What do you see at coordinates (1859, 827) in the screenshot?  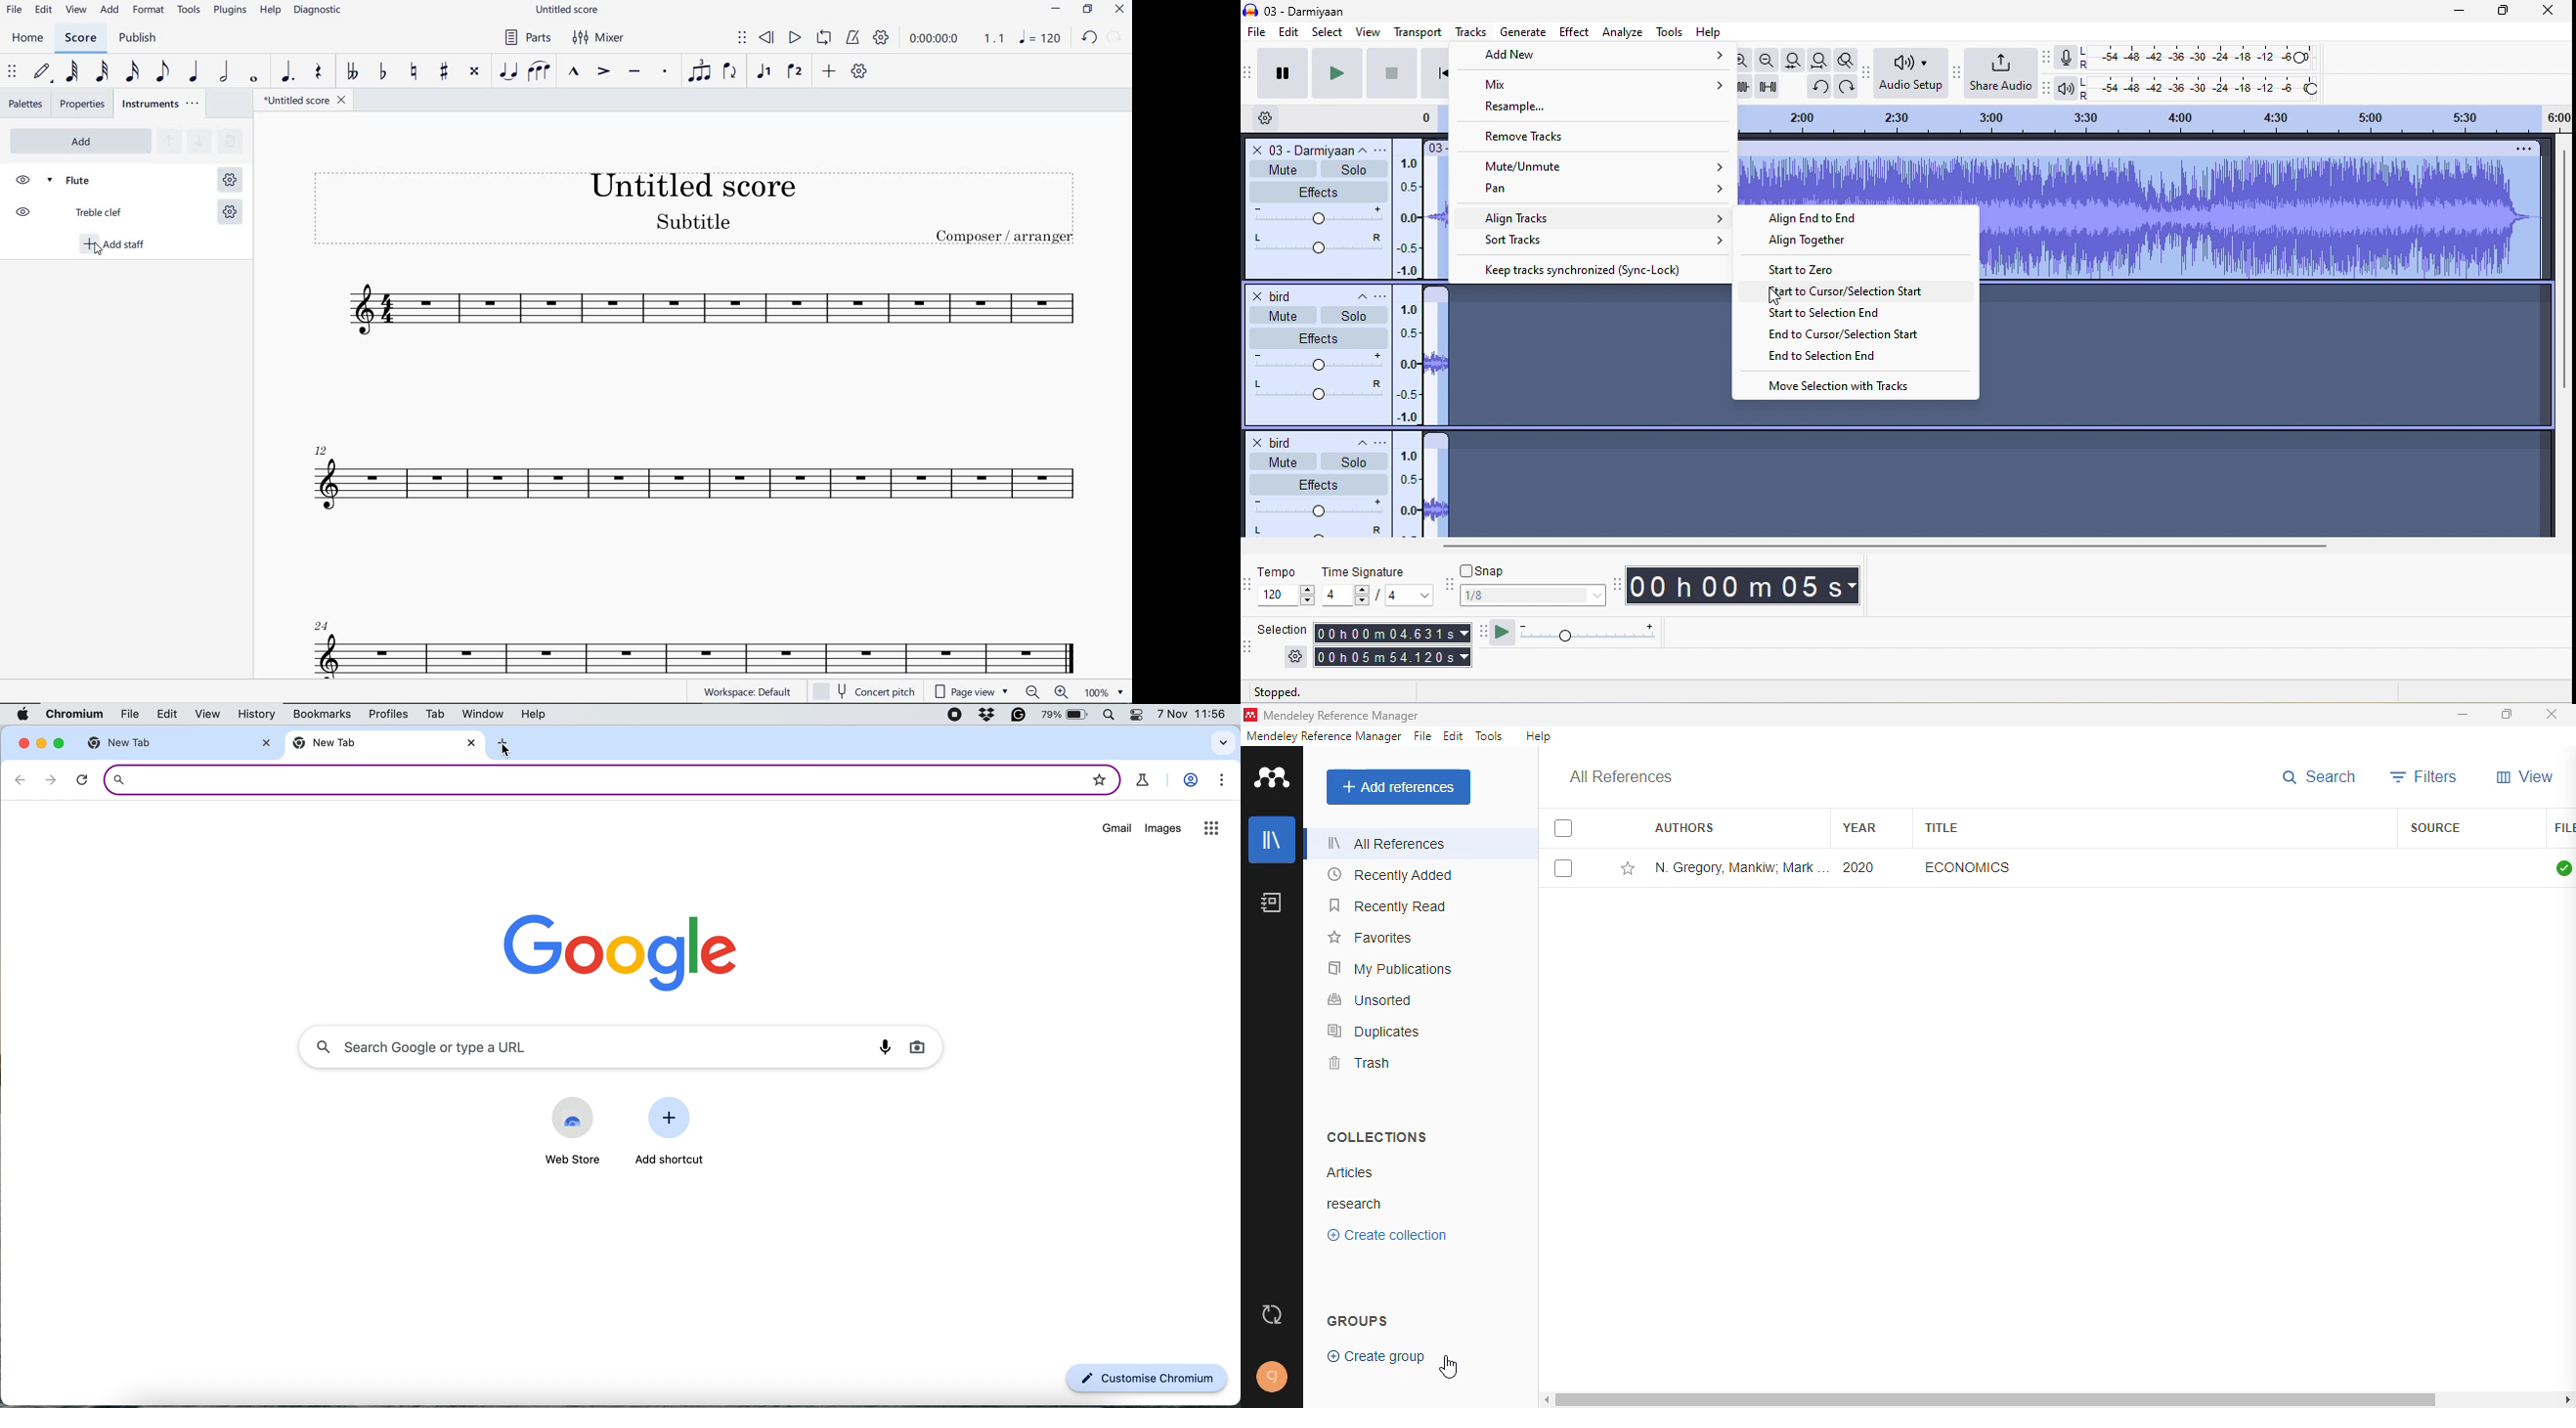 I see `year` at bounding box center [1859, 827].